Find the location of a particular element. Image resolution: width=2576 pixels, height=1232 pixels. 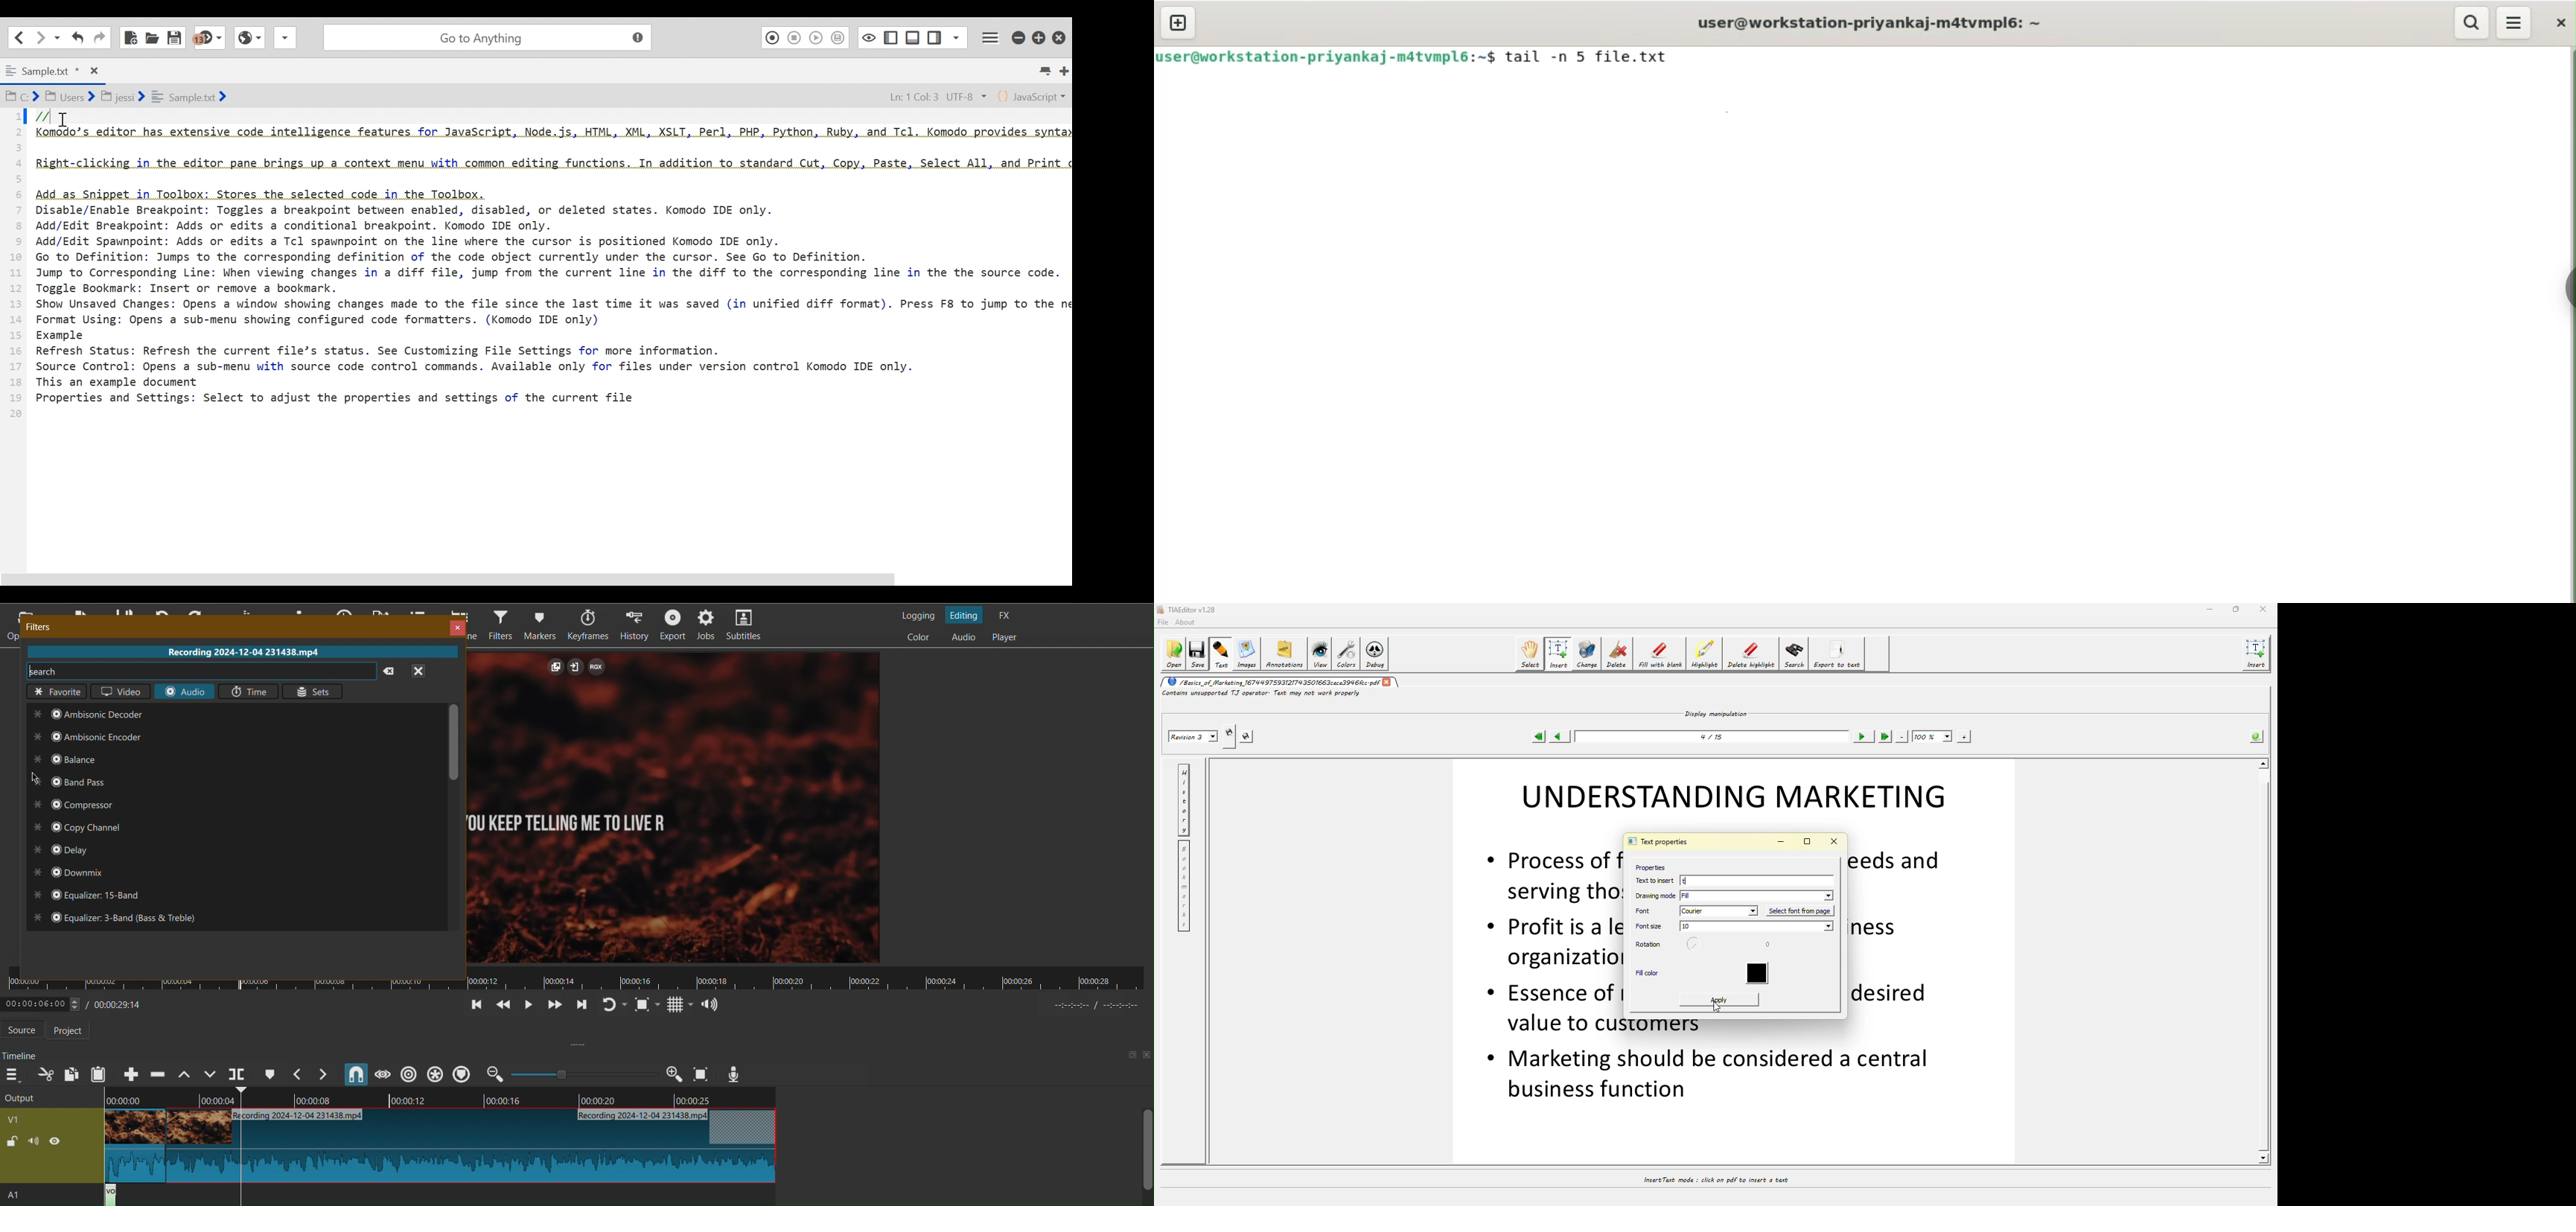

change is located at coordinates (1587, 653).